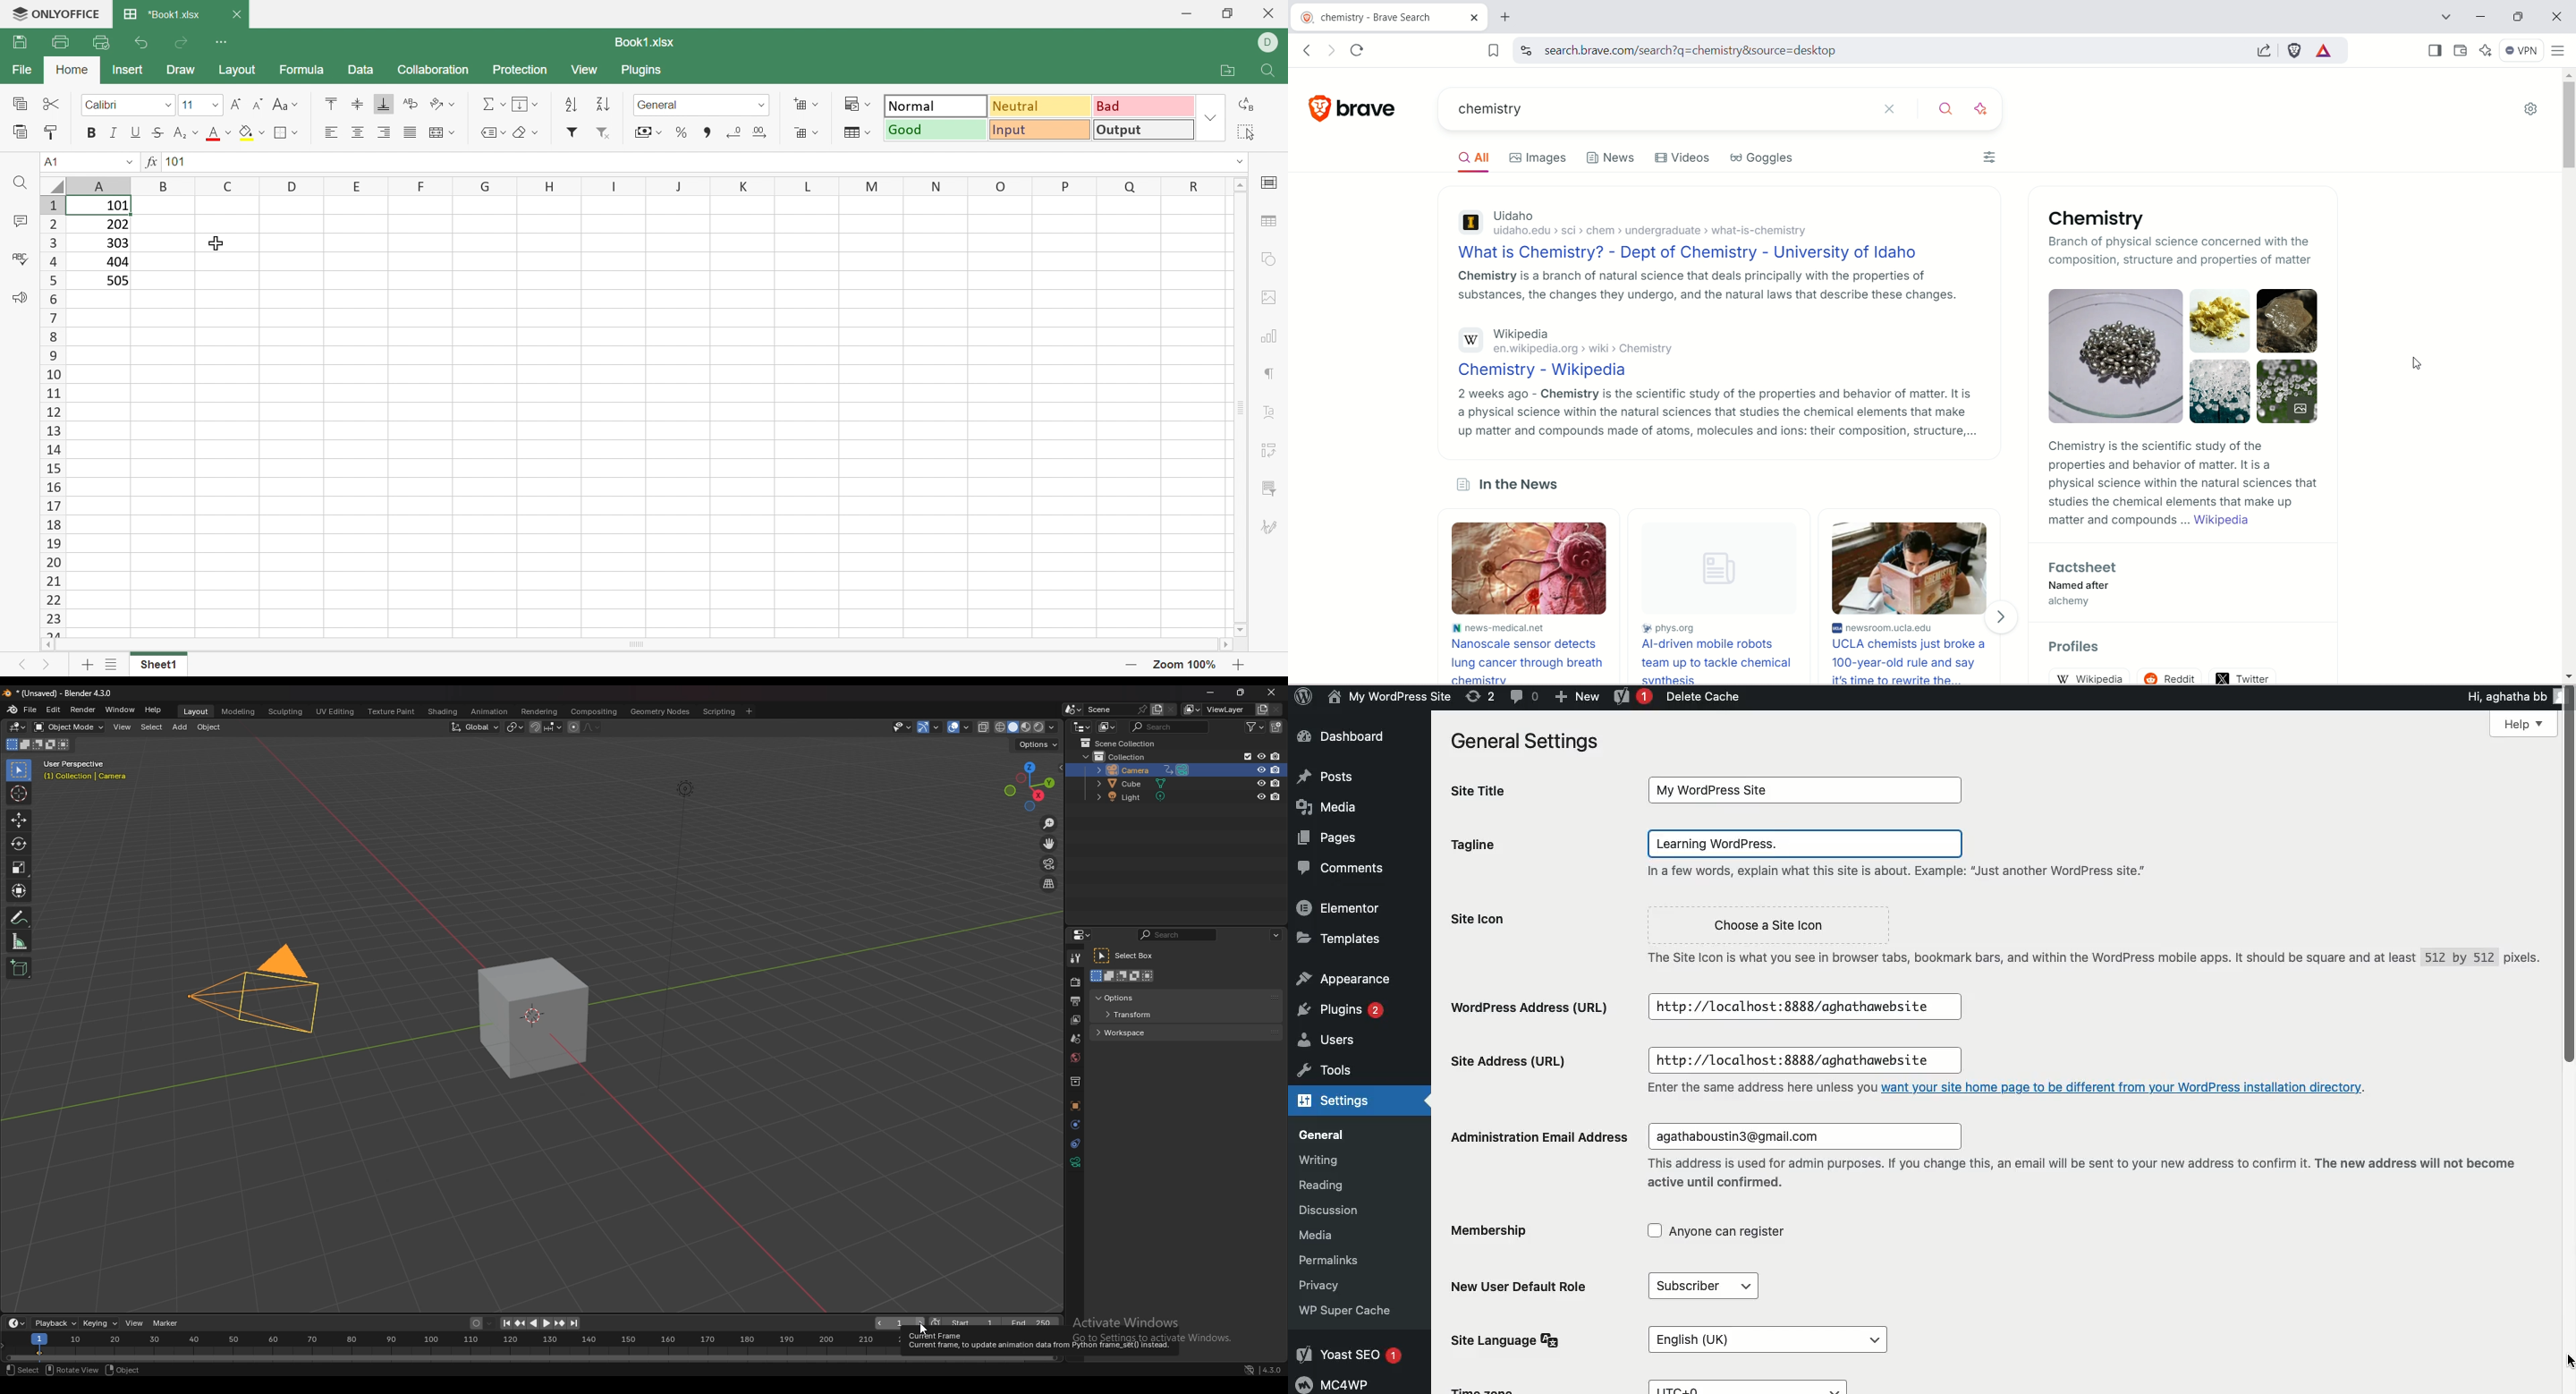 This screenshot has width=2576, height=1400. Describe the element at coordinates (116, 244) in the screenshot. I see `303` at that location.